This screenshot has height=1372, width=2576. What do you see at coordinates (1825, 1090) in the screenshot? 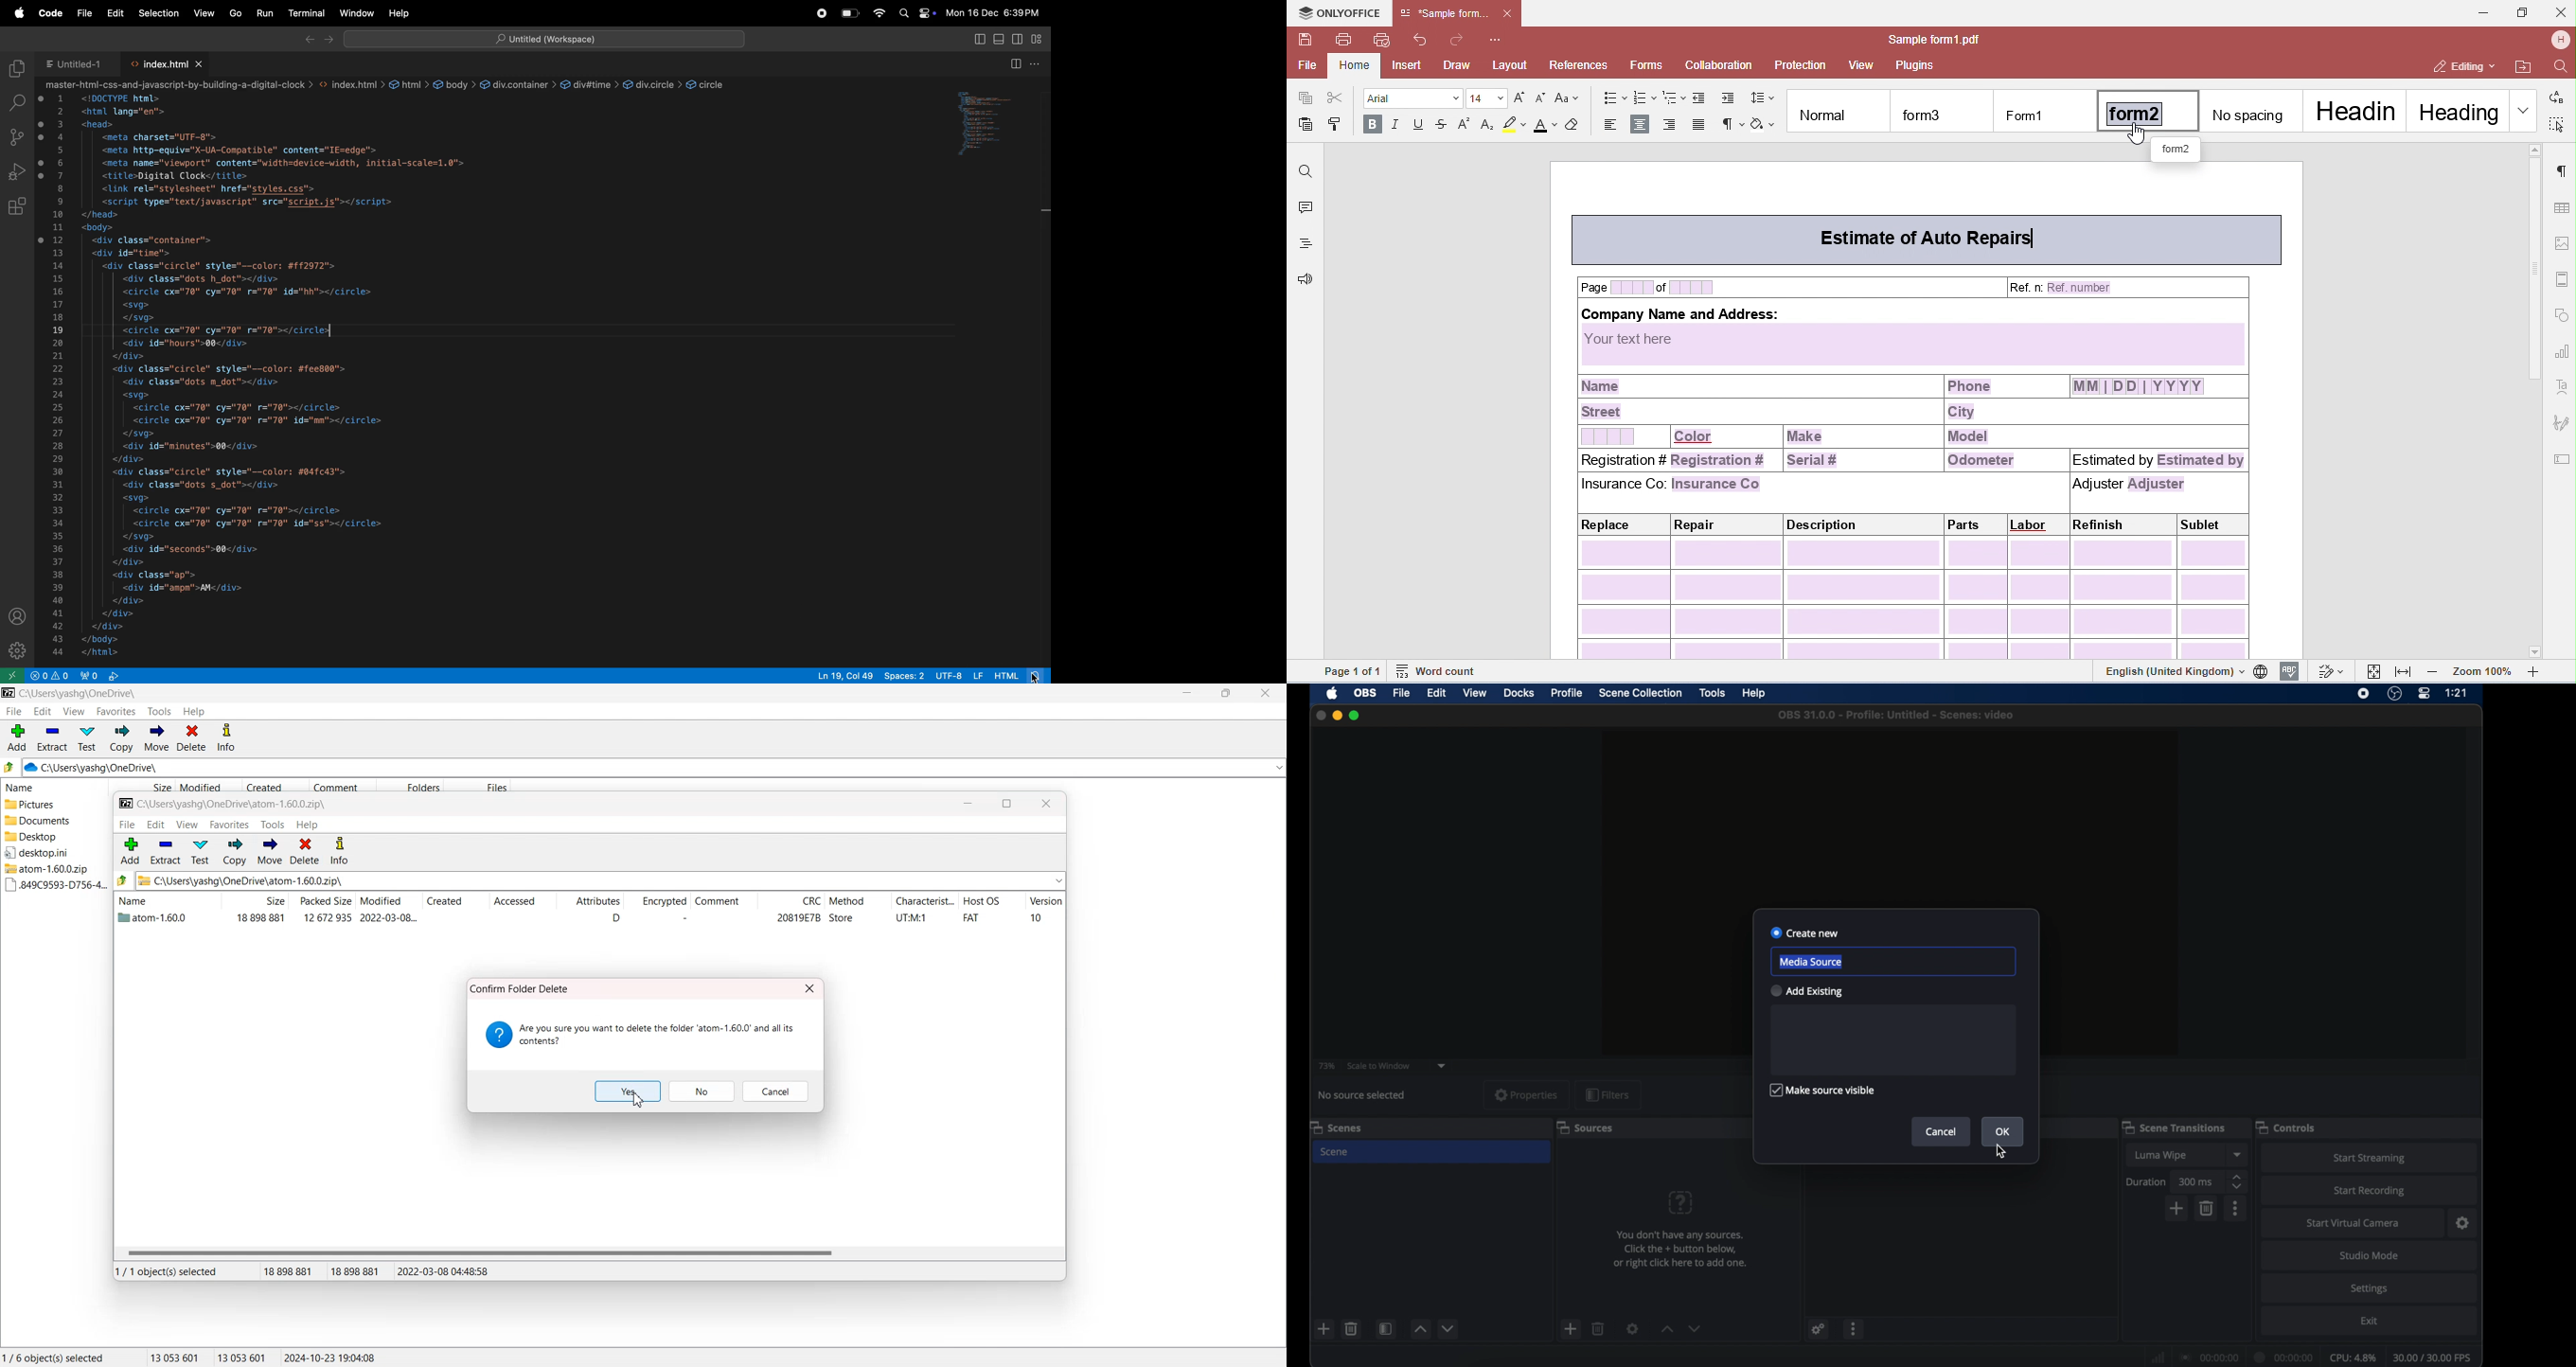
I see `make source visible` at bounding box center [1825, 1090].